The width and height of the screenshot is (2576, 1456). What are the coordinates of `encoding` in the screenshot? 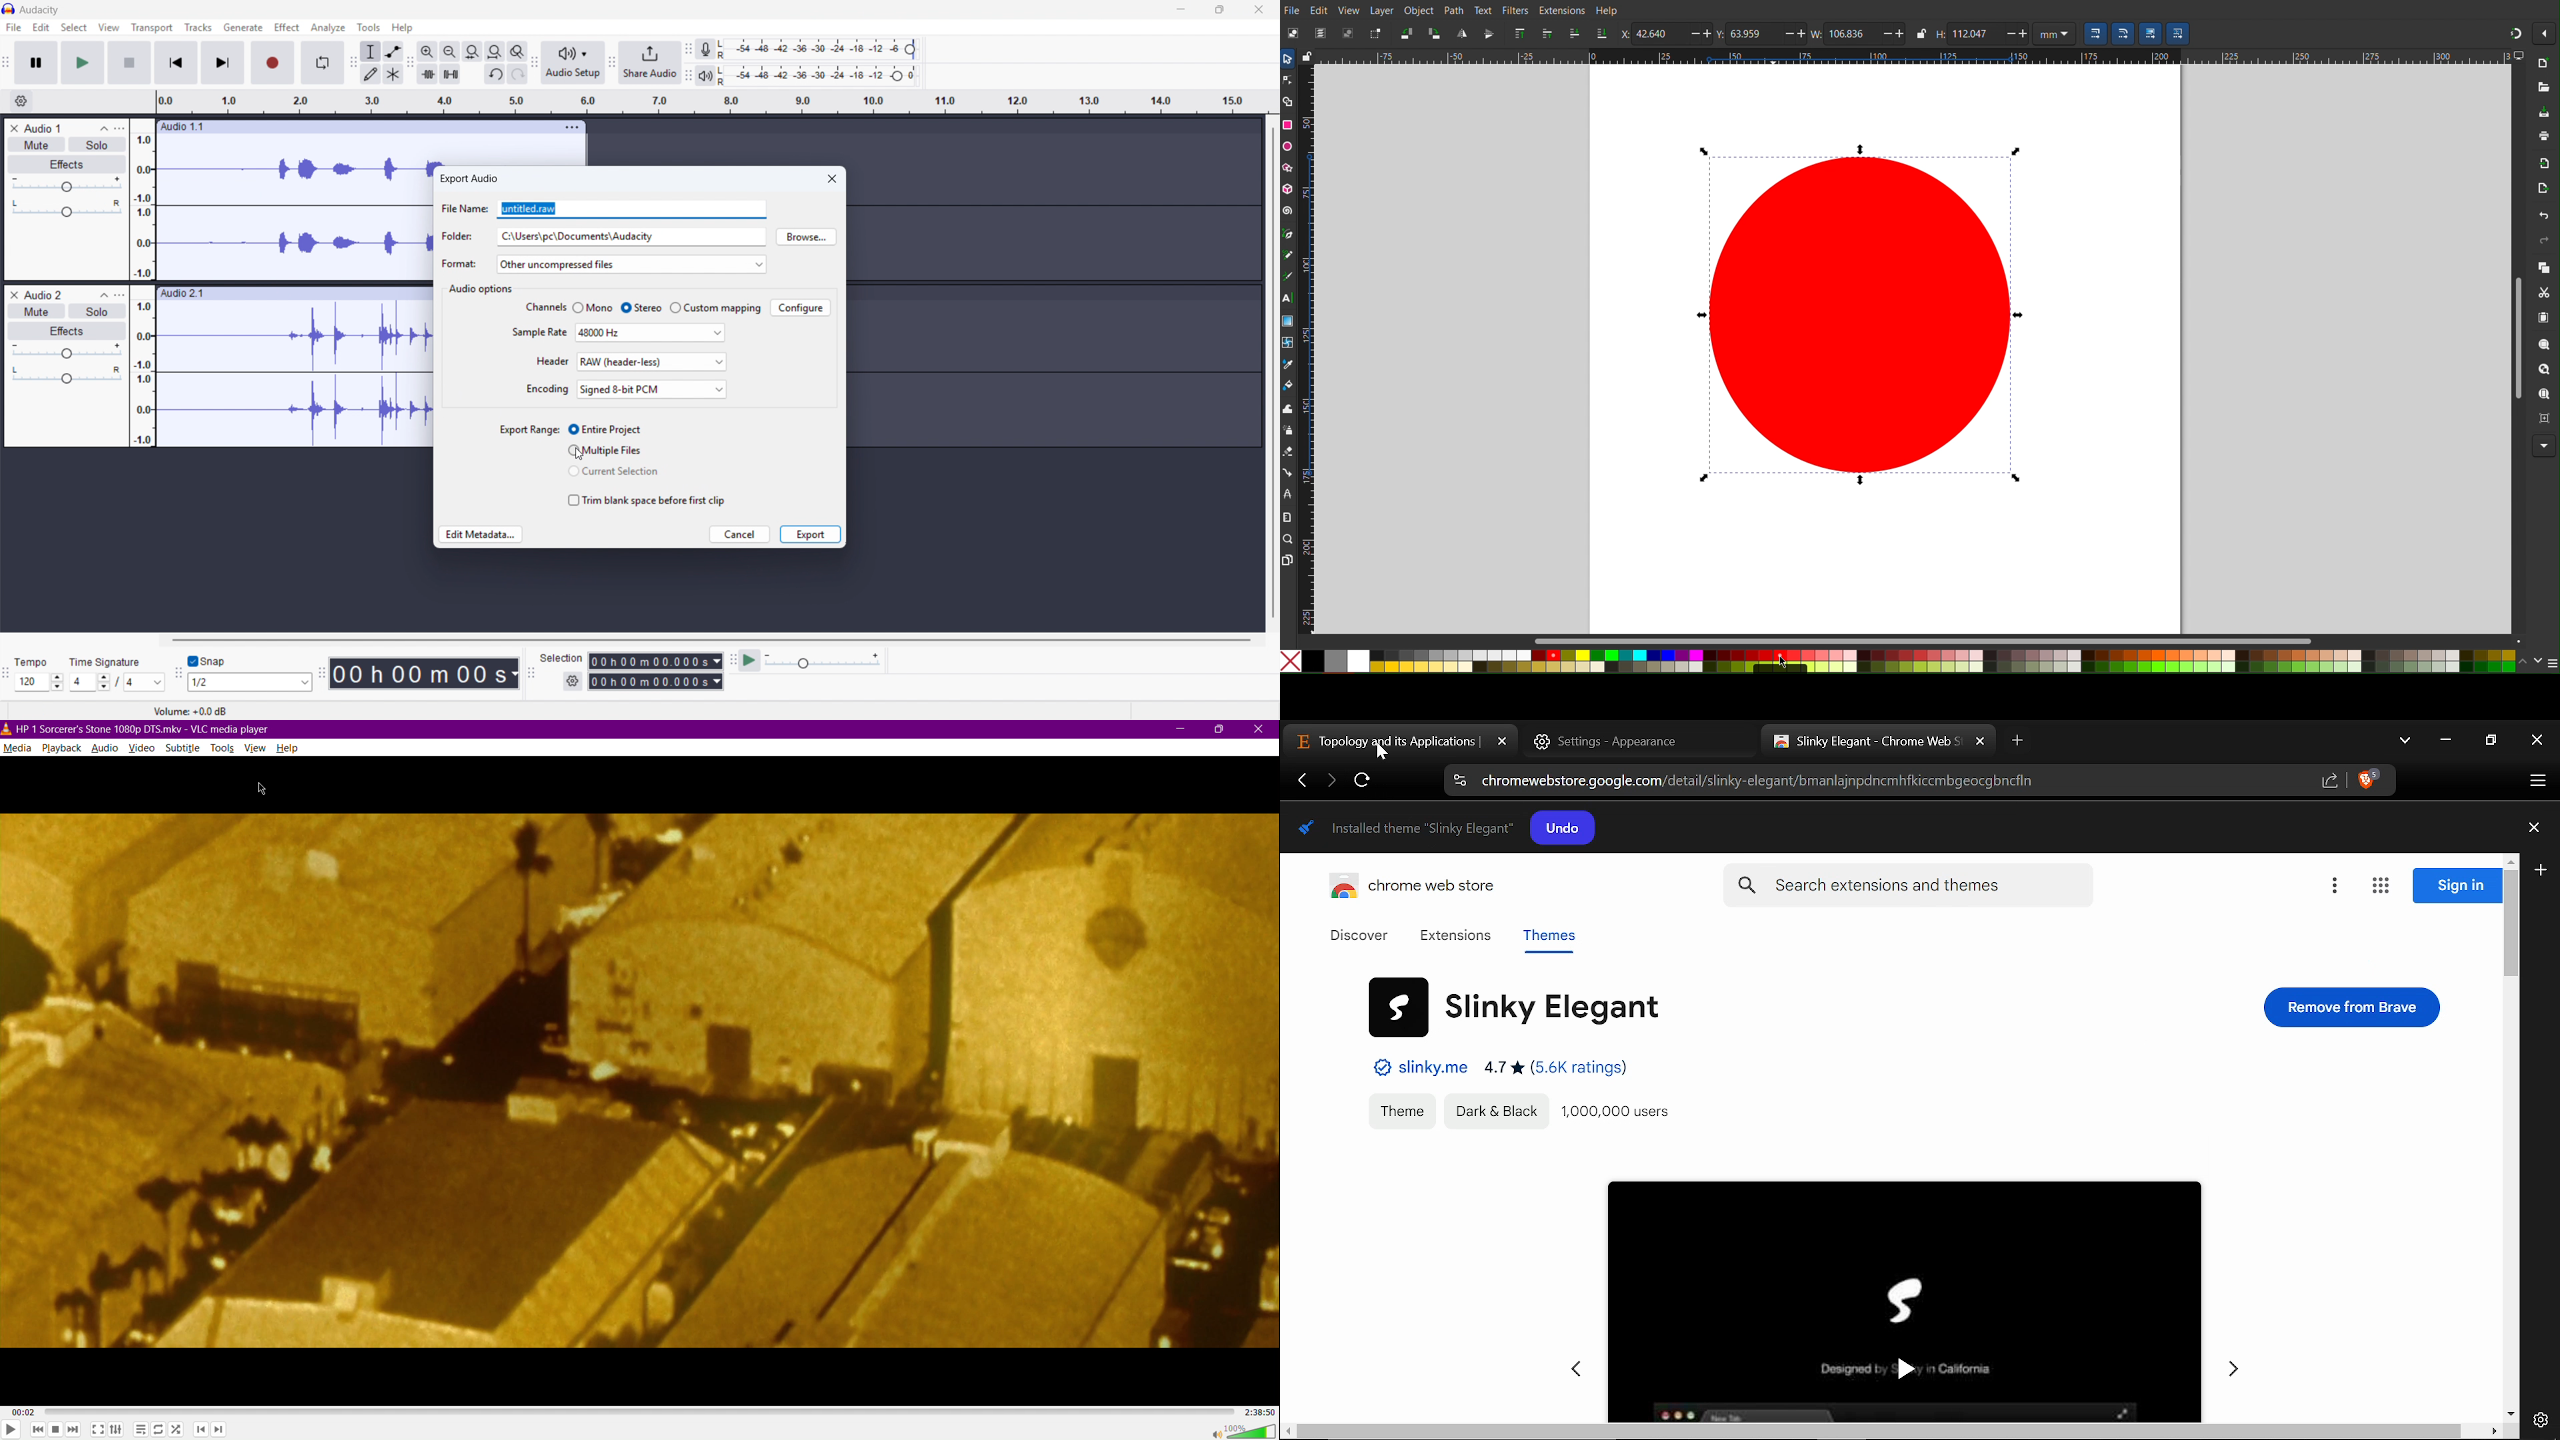 It's located at (548, 389).